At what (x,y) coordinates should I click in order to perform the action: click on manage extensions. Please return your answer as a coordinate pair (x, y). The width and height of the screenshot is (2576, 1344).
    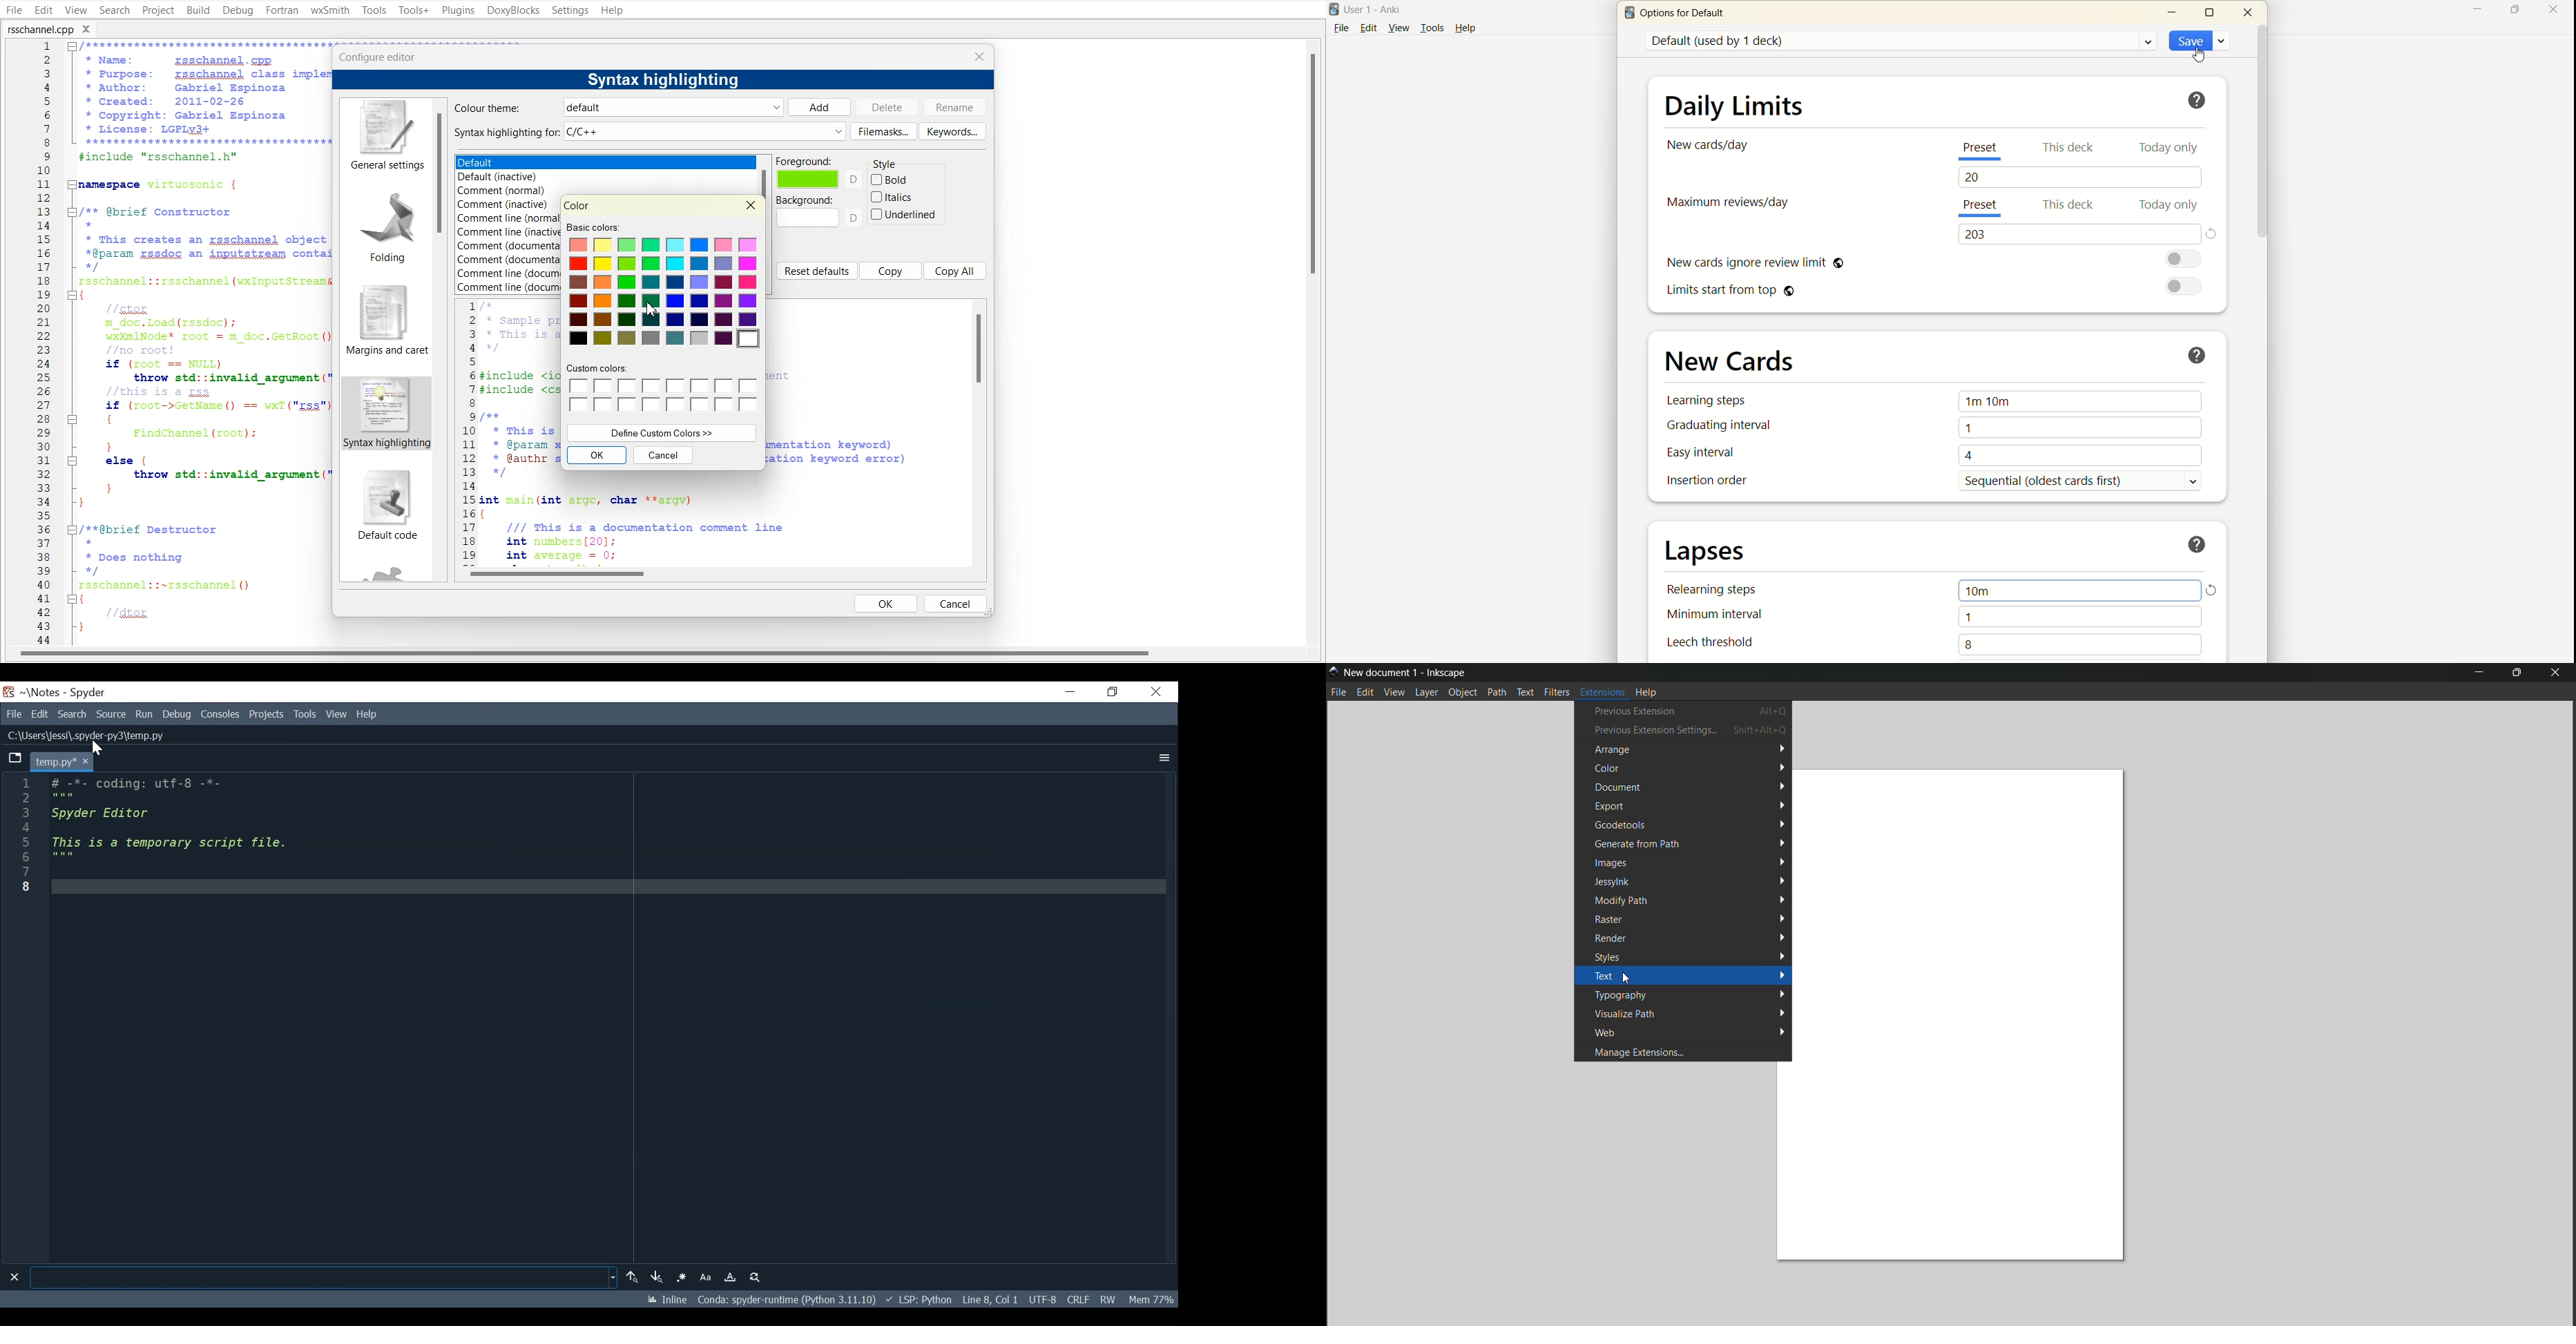
    Looking at the image, I should click on (1683, 1052).